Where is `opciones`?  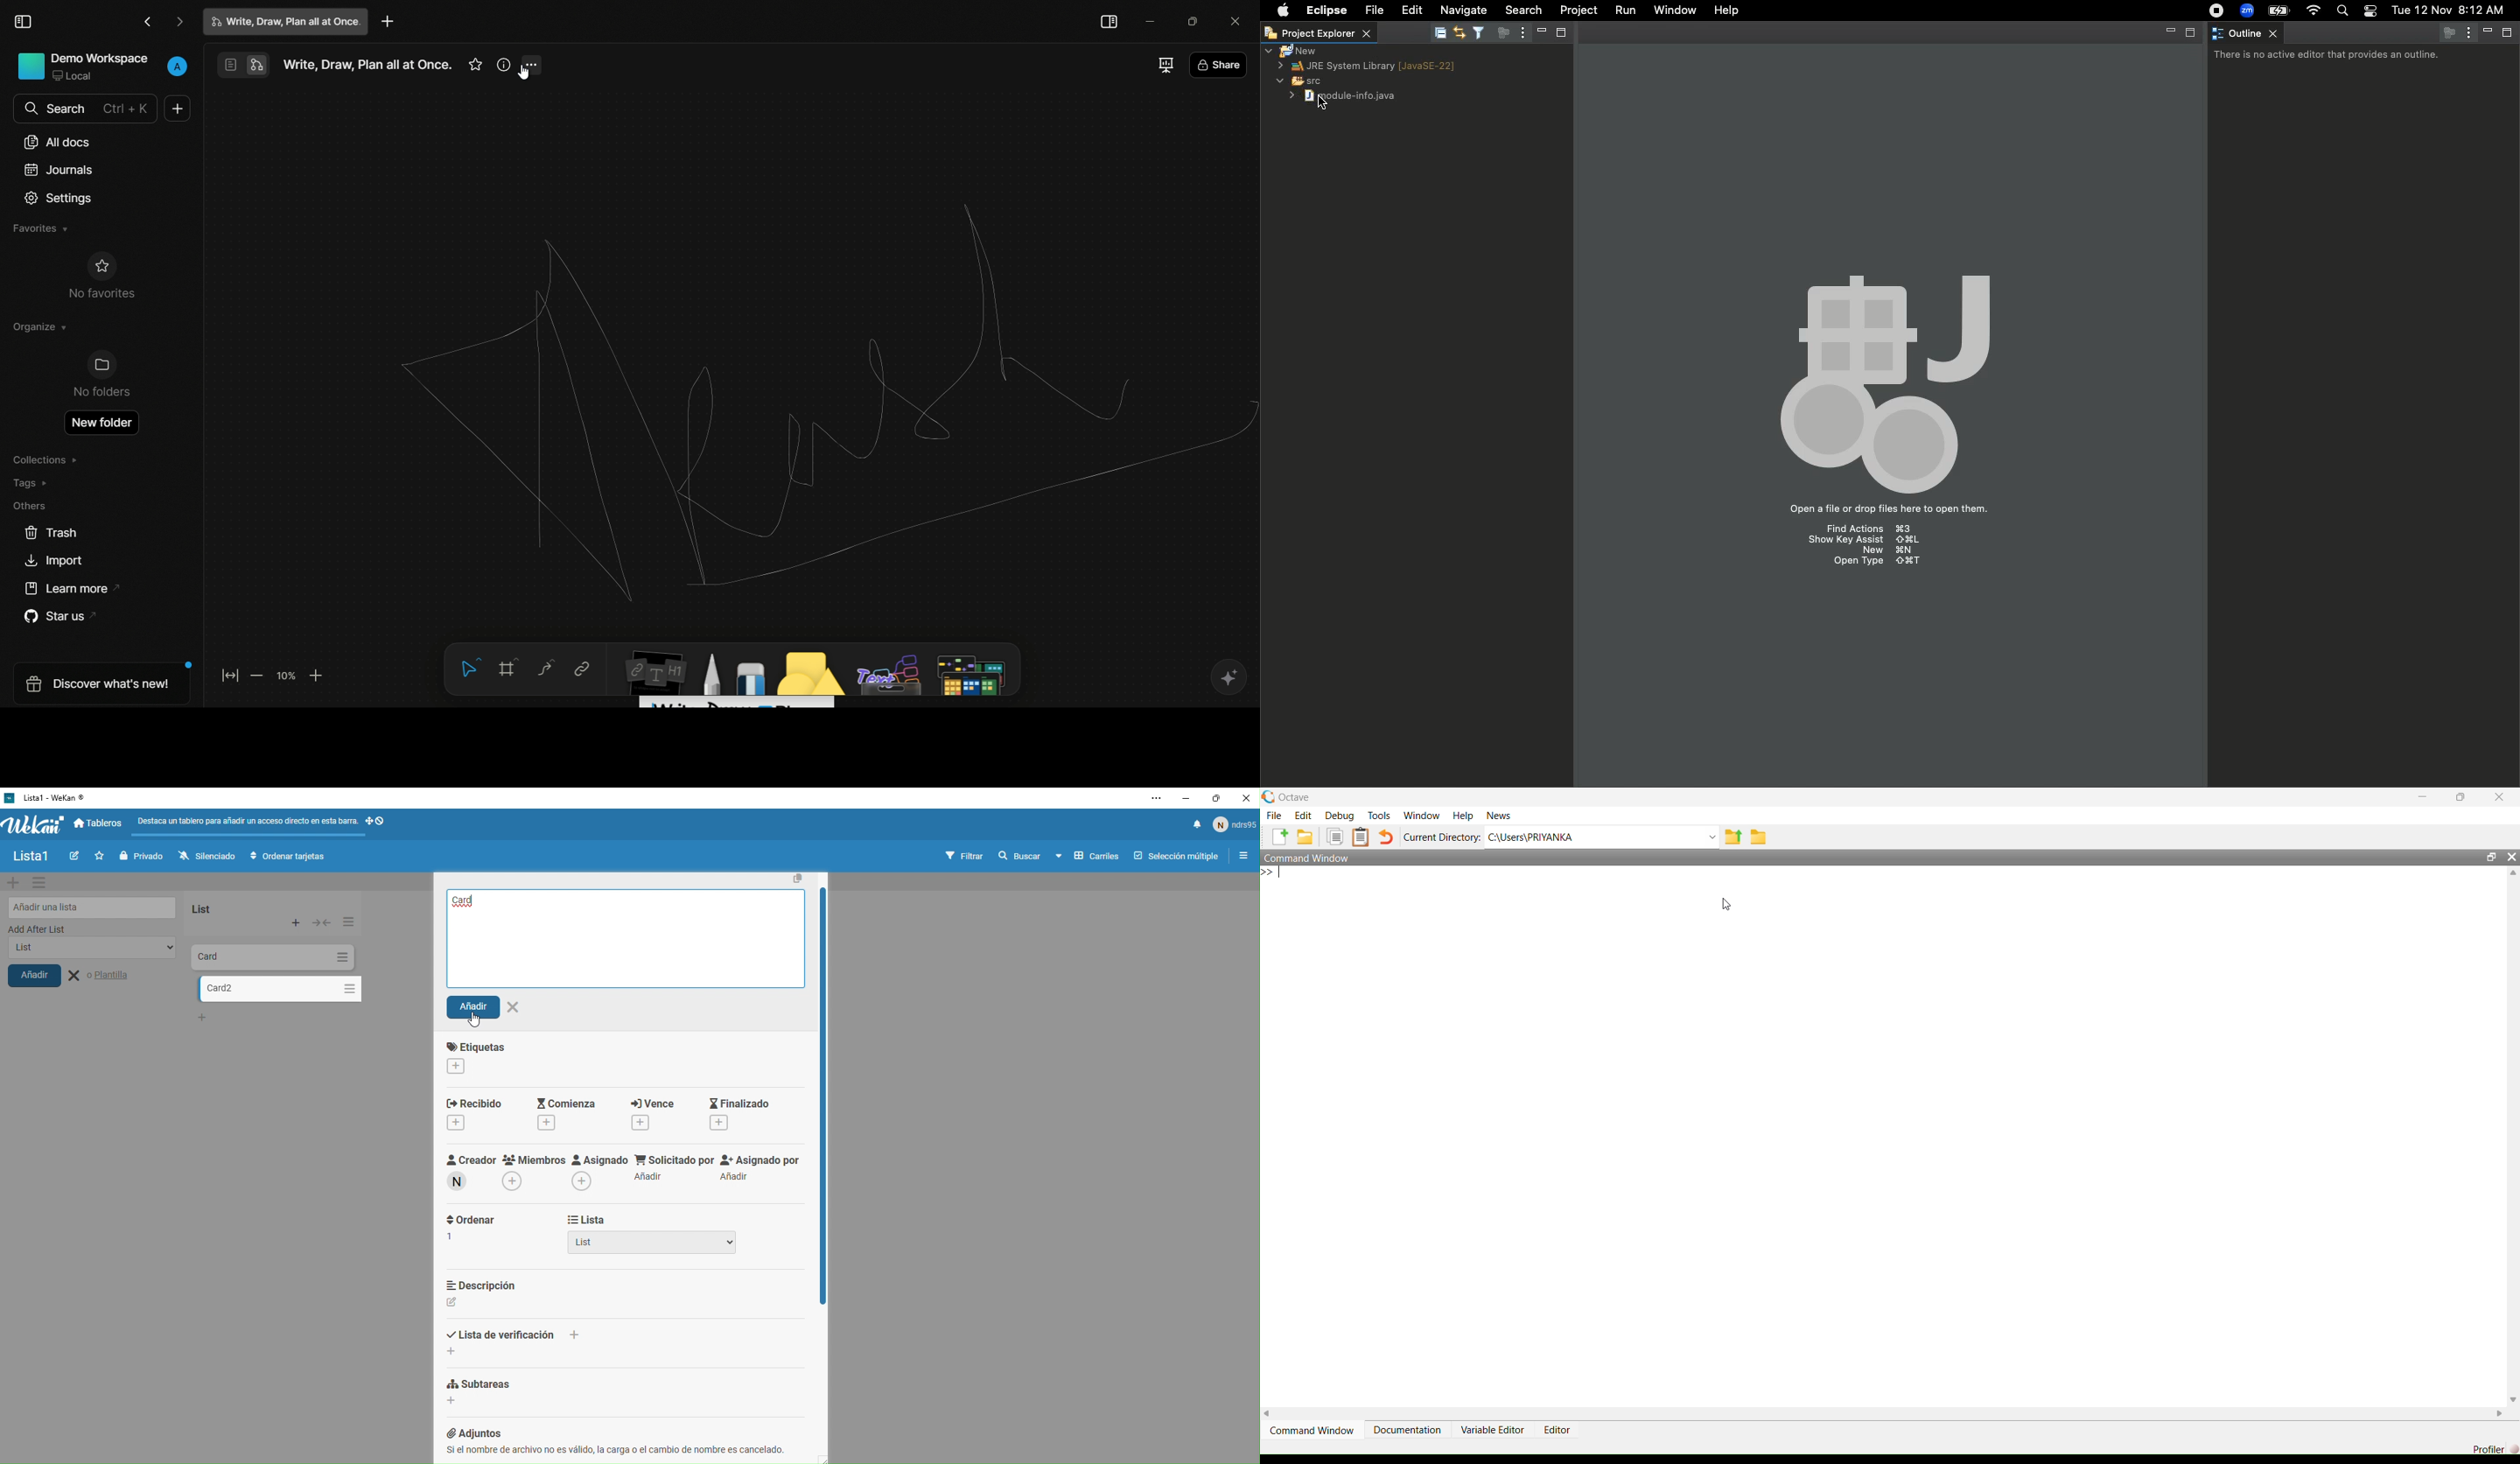
opciones is located at coordinates (1240, 857).